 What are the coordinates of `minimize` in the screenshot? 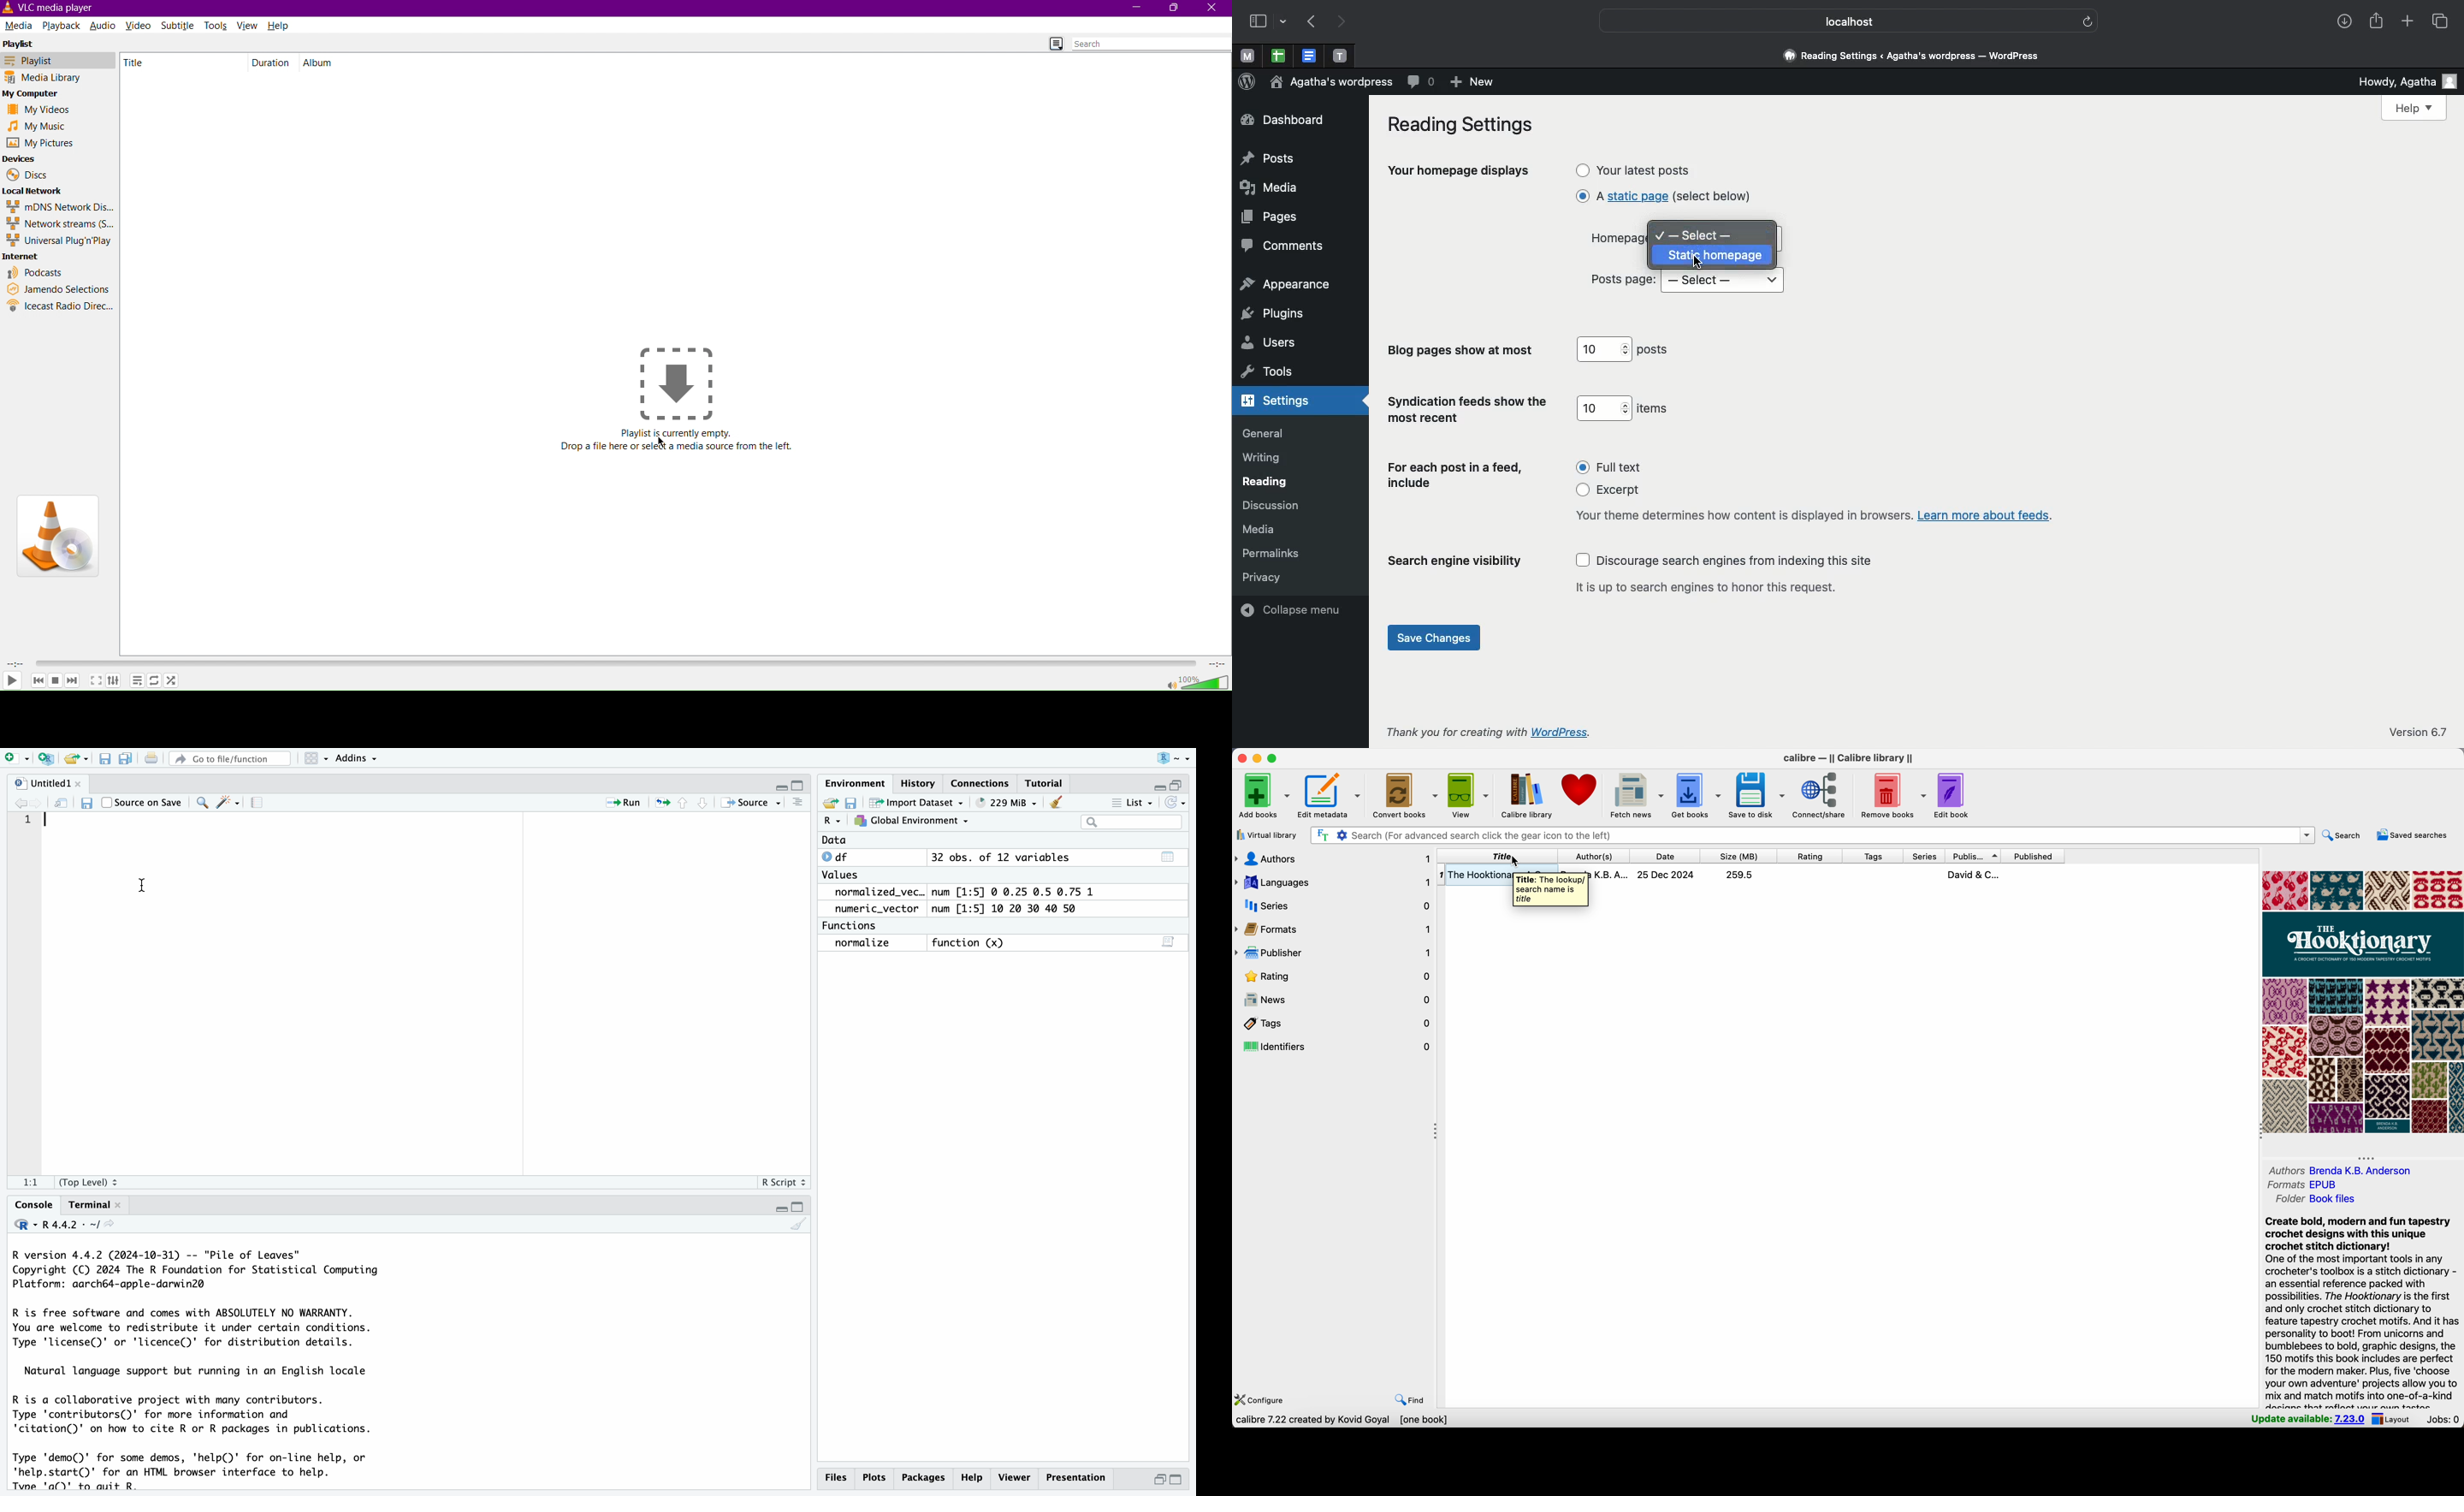 It's located at (780, 1208).